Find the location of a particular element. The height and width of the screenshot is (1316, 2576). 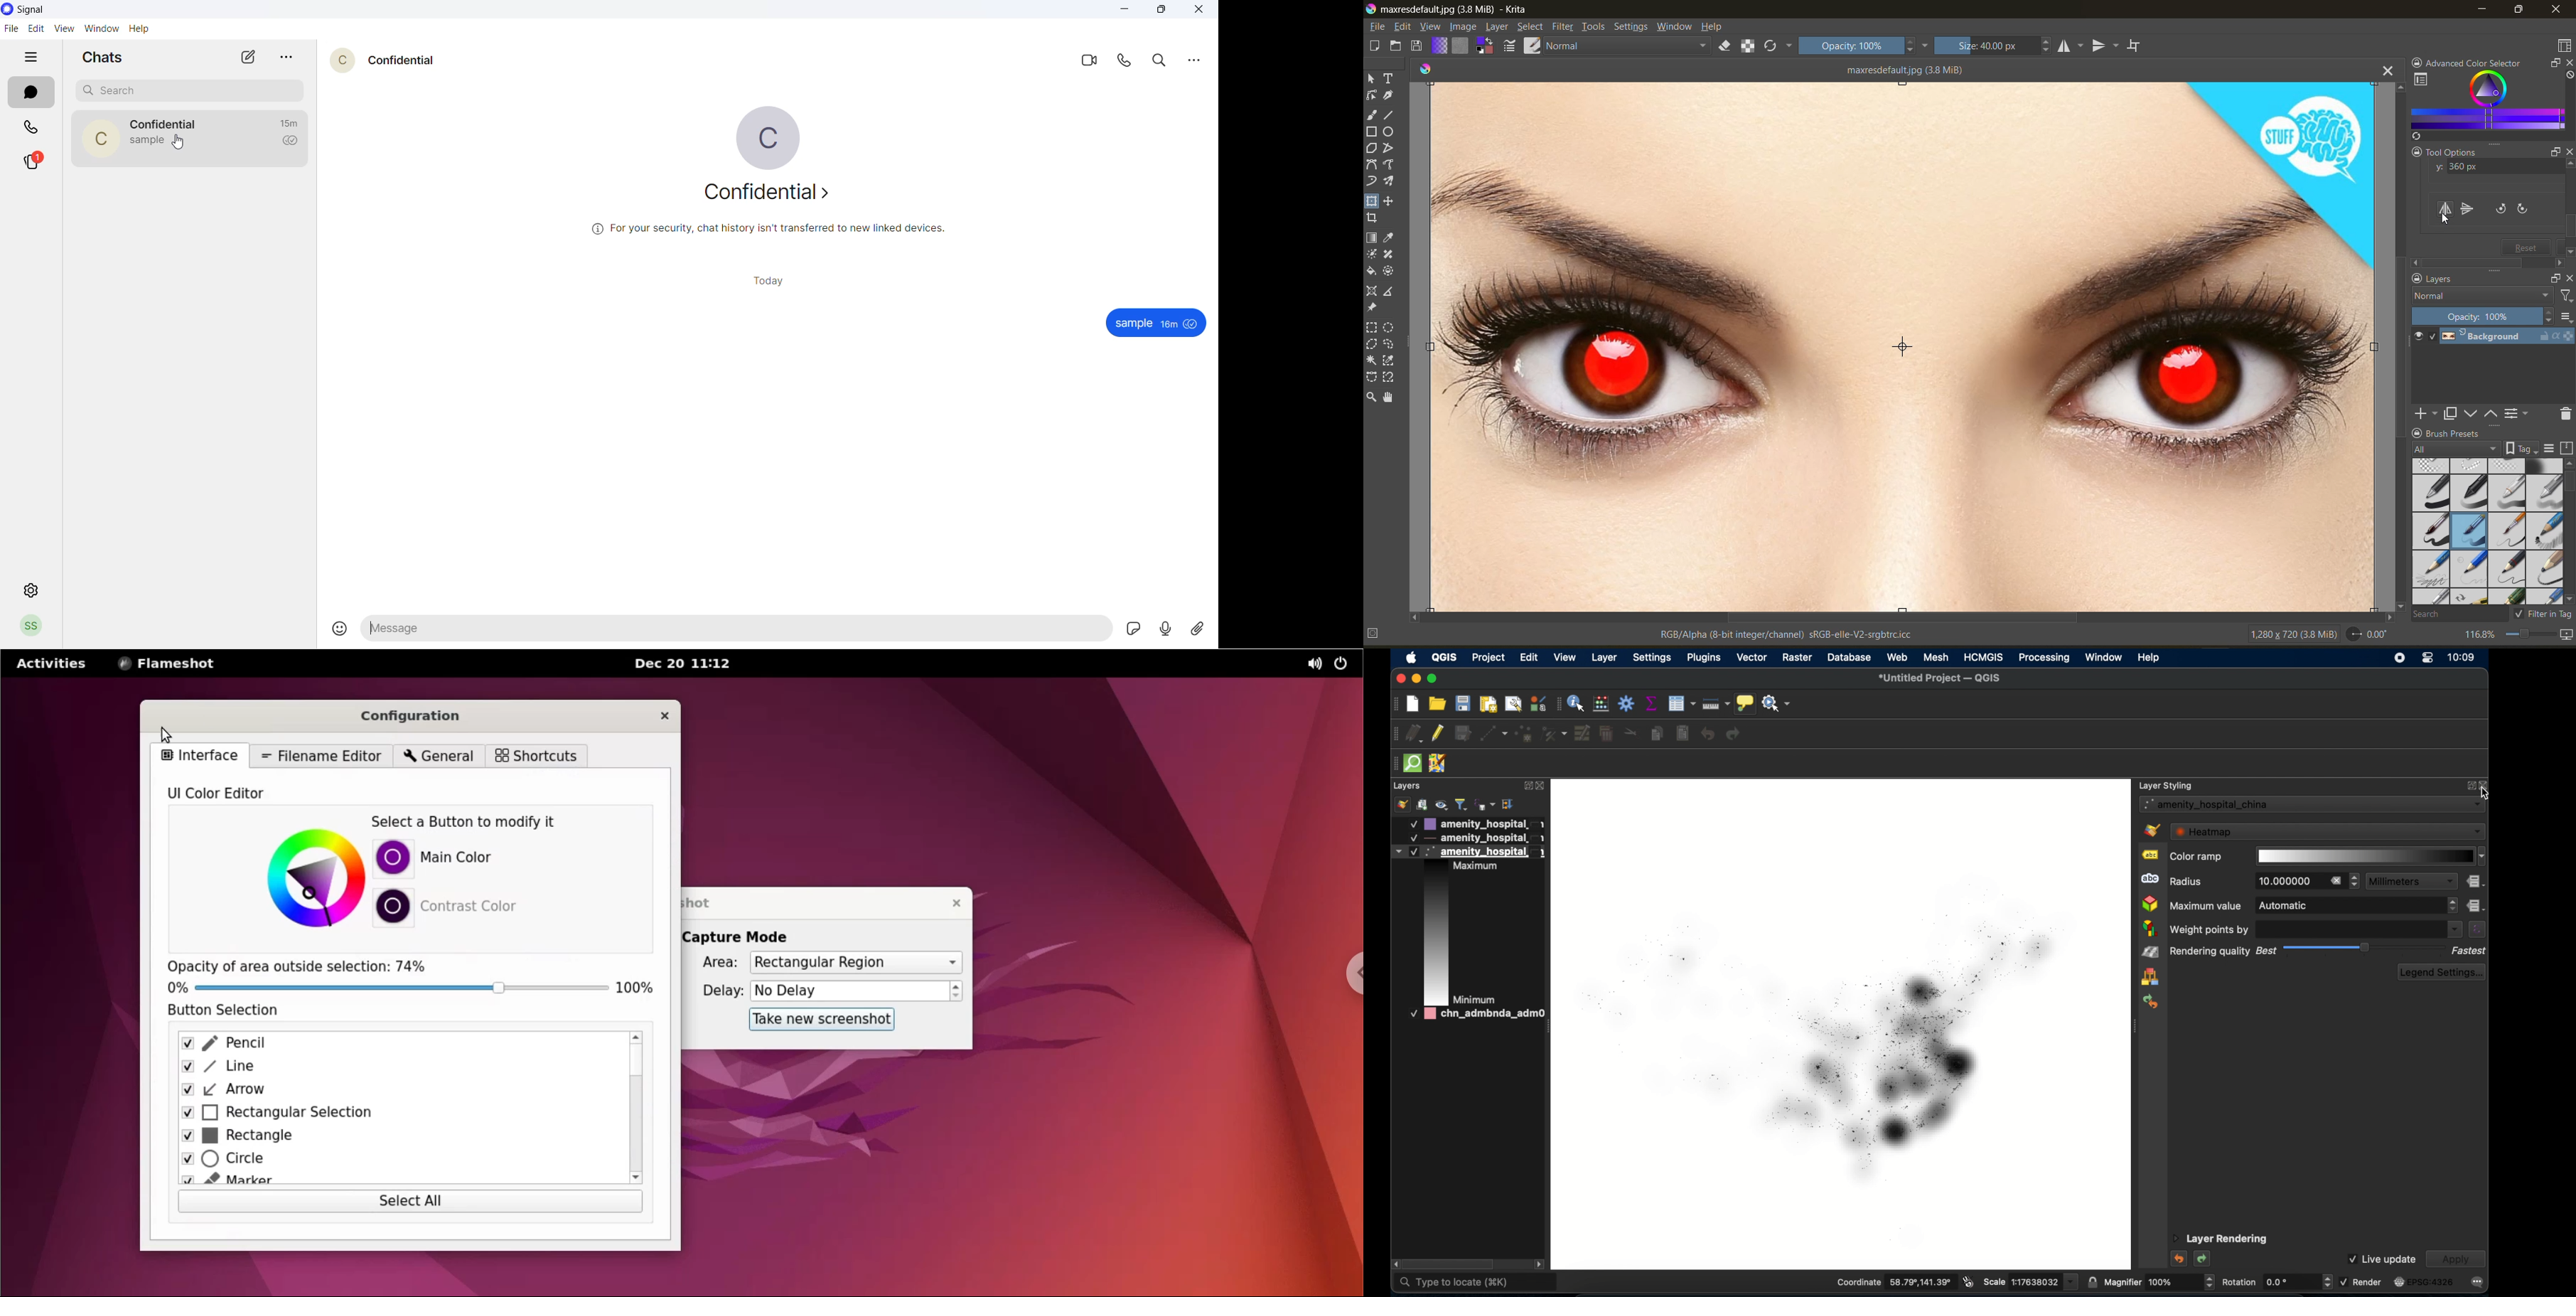

set eraser mode is located at coordinates (1731, 47).